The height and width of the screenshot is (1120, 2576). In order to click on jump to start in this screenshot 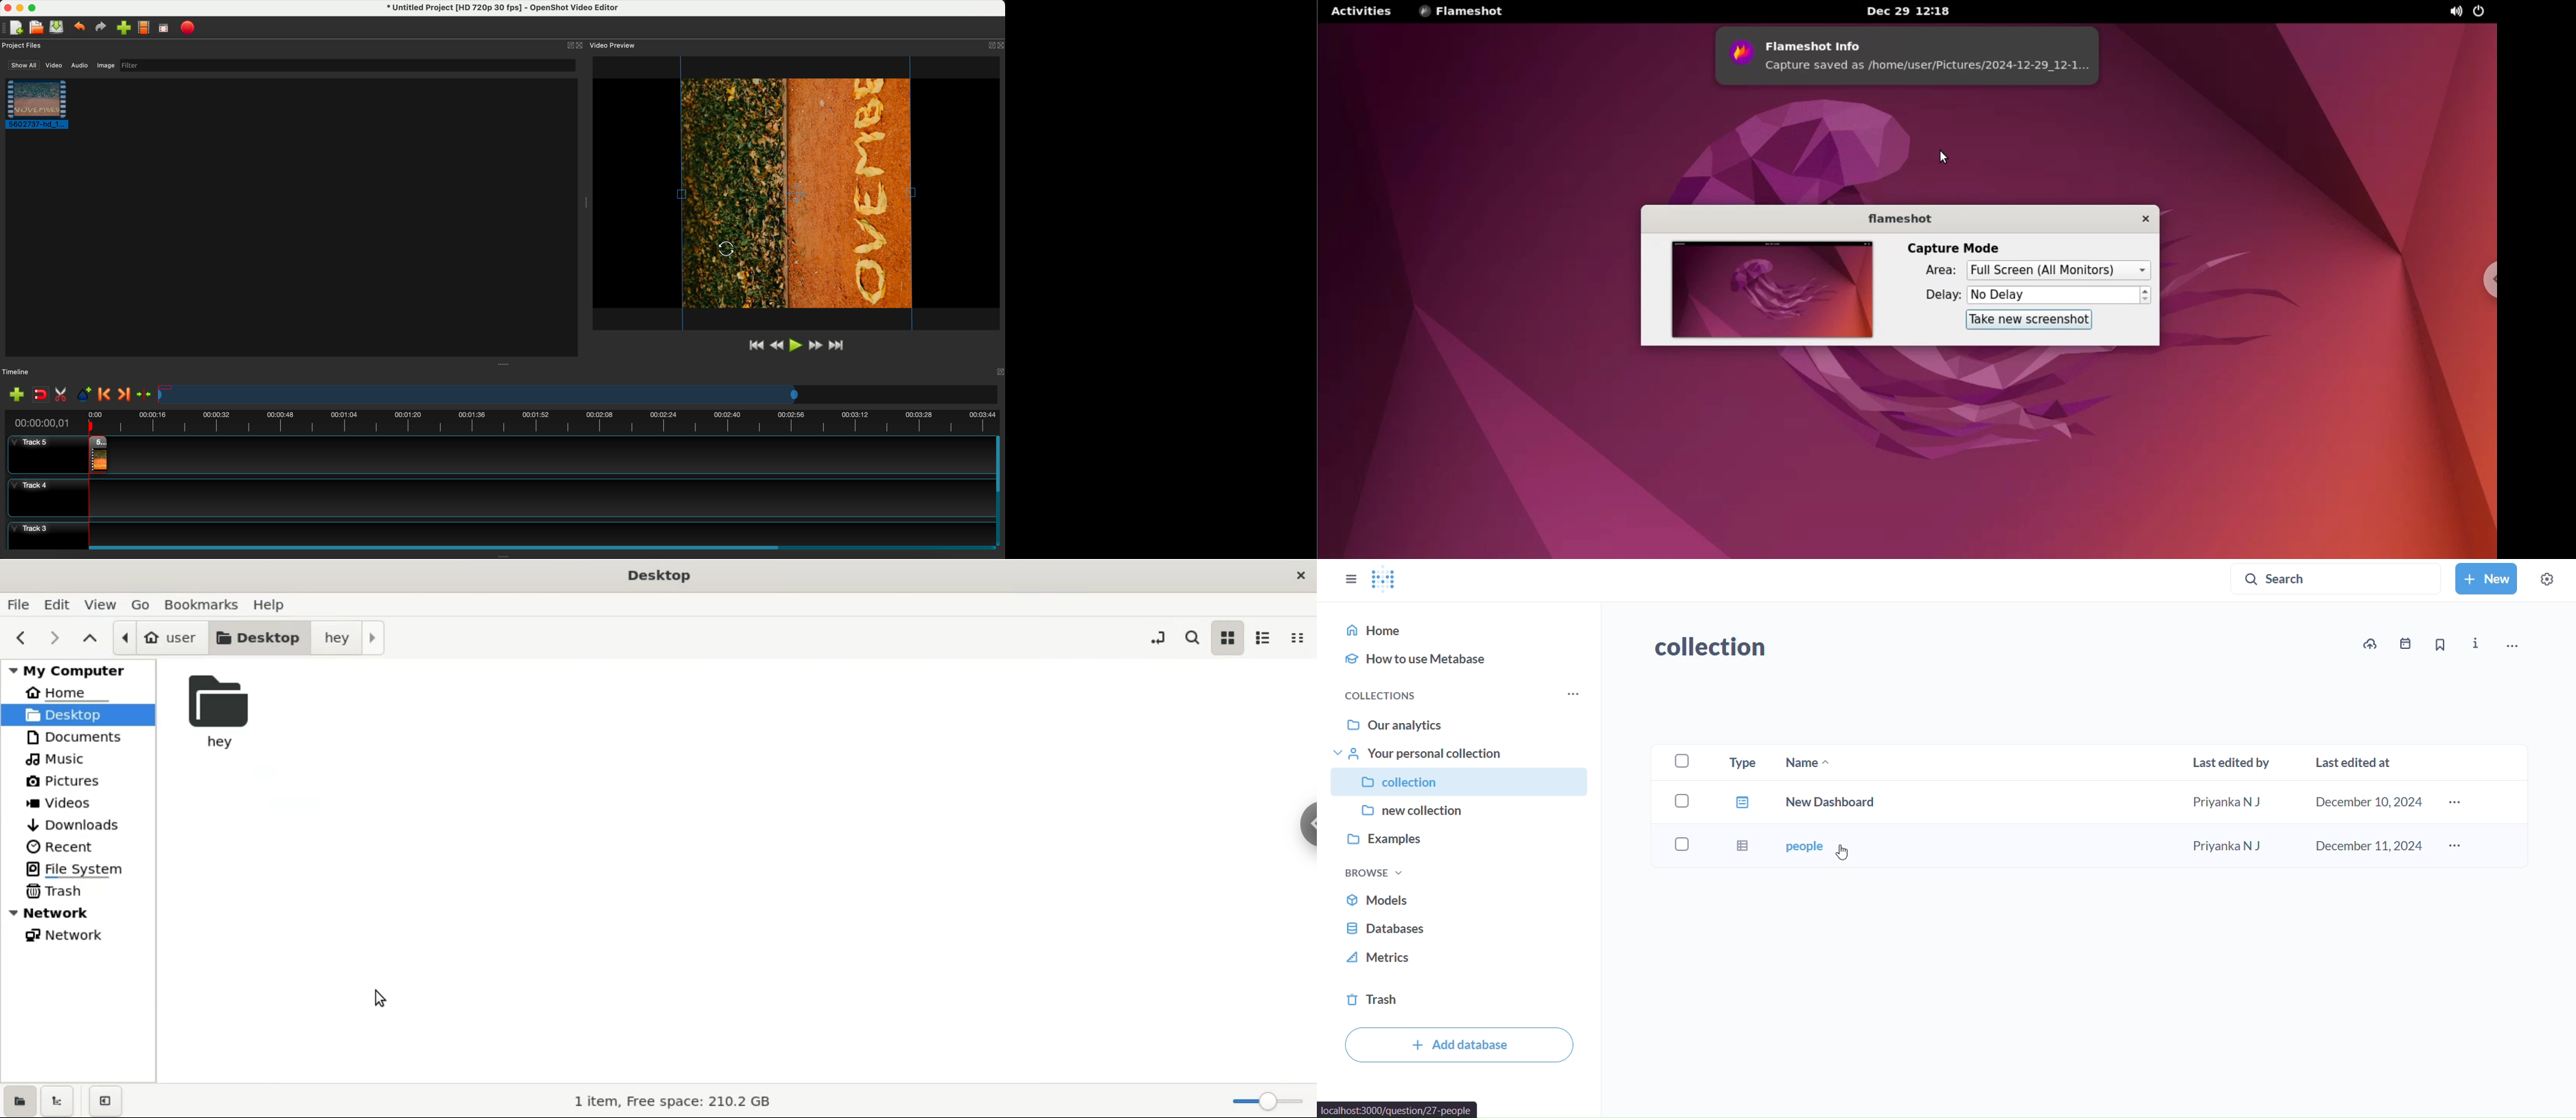, I will do `click(755, 346)`.